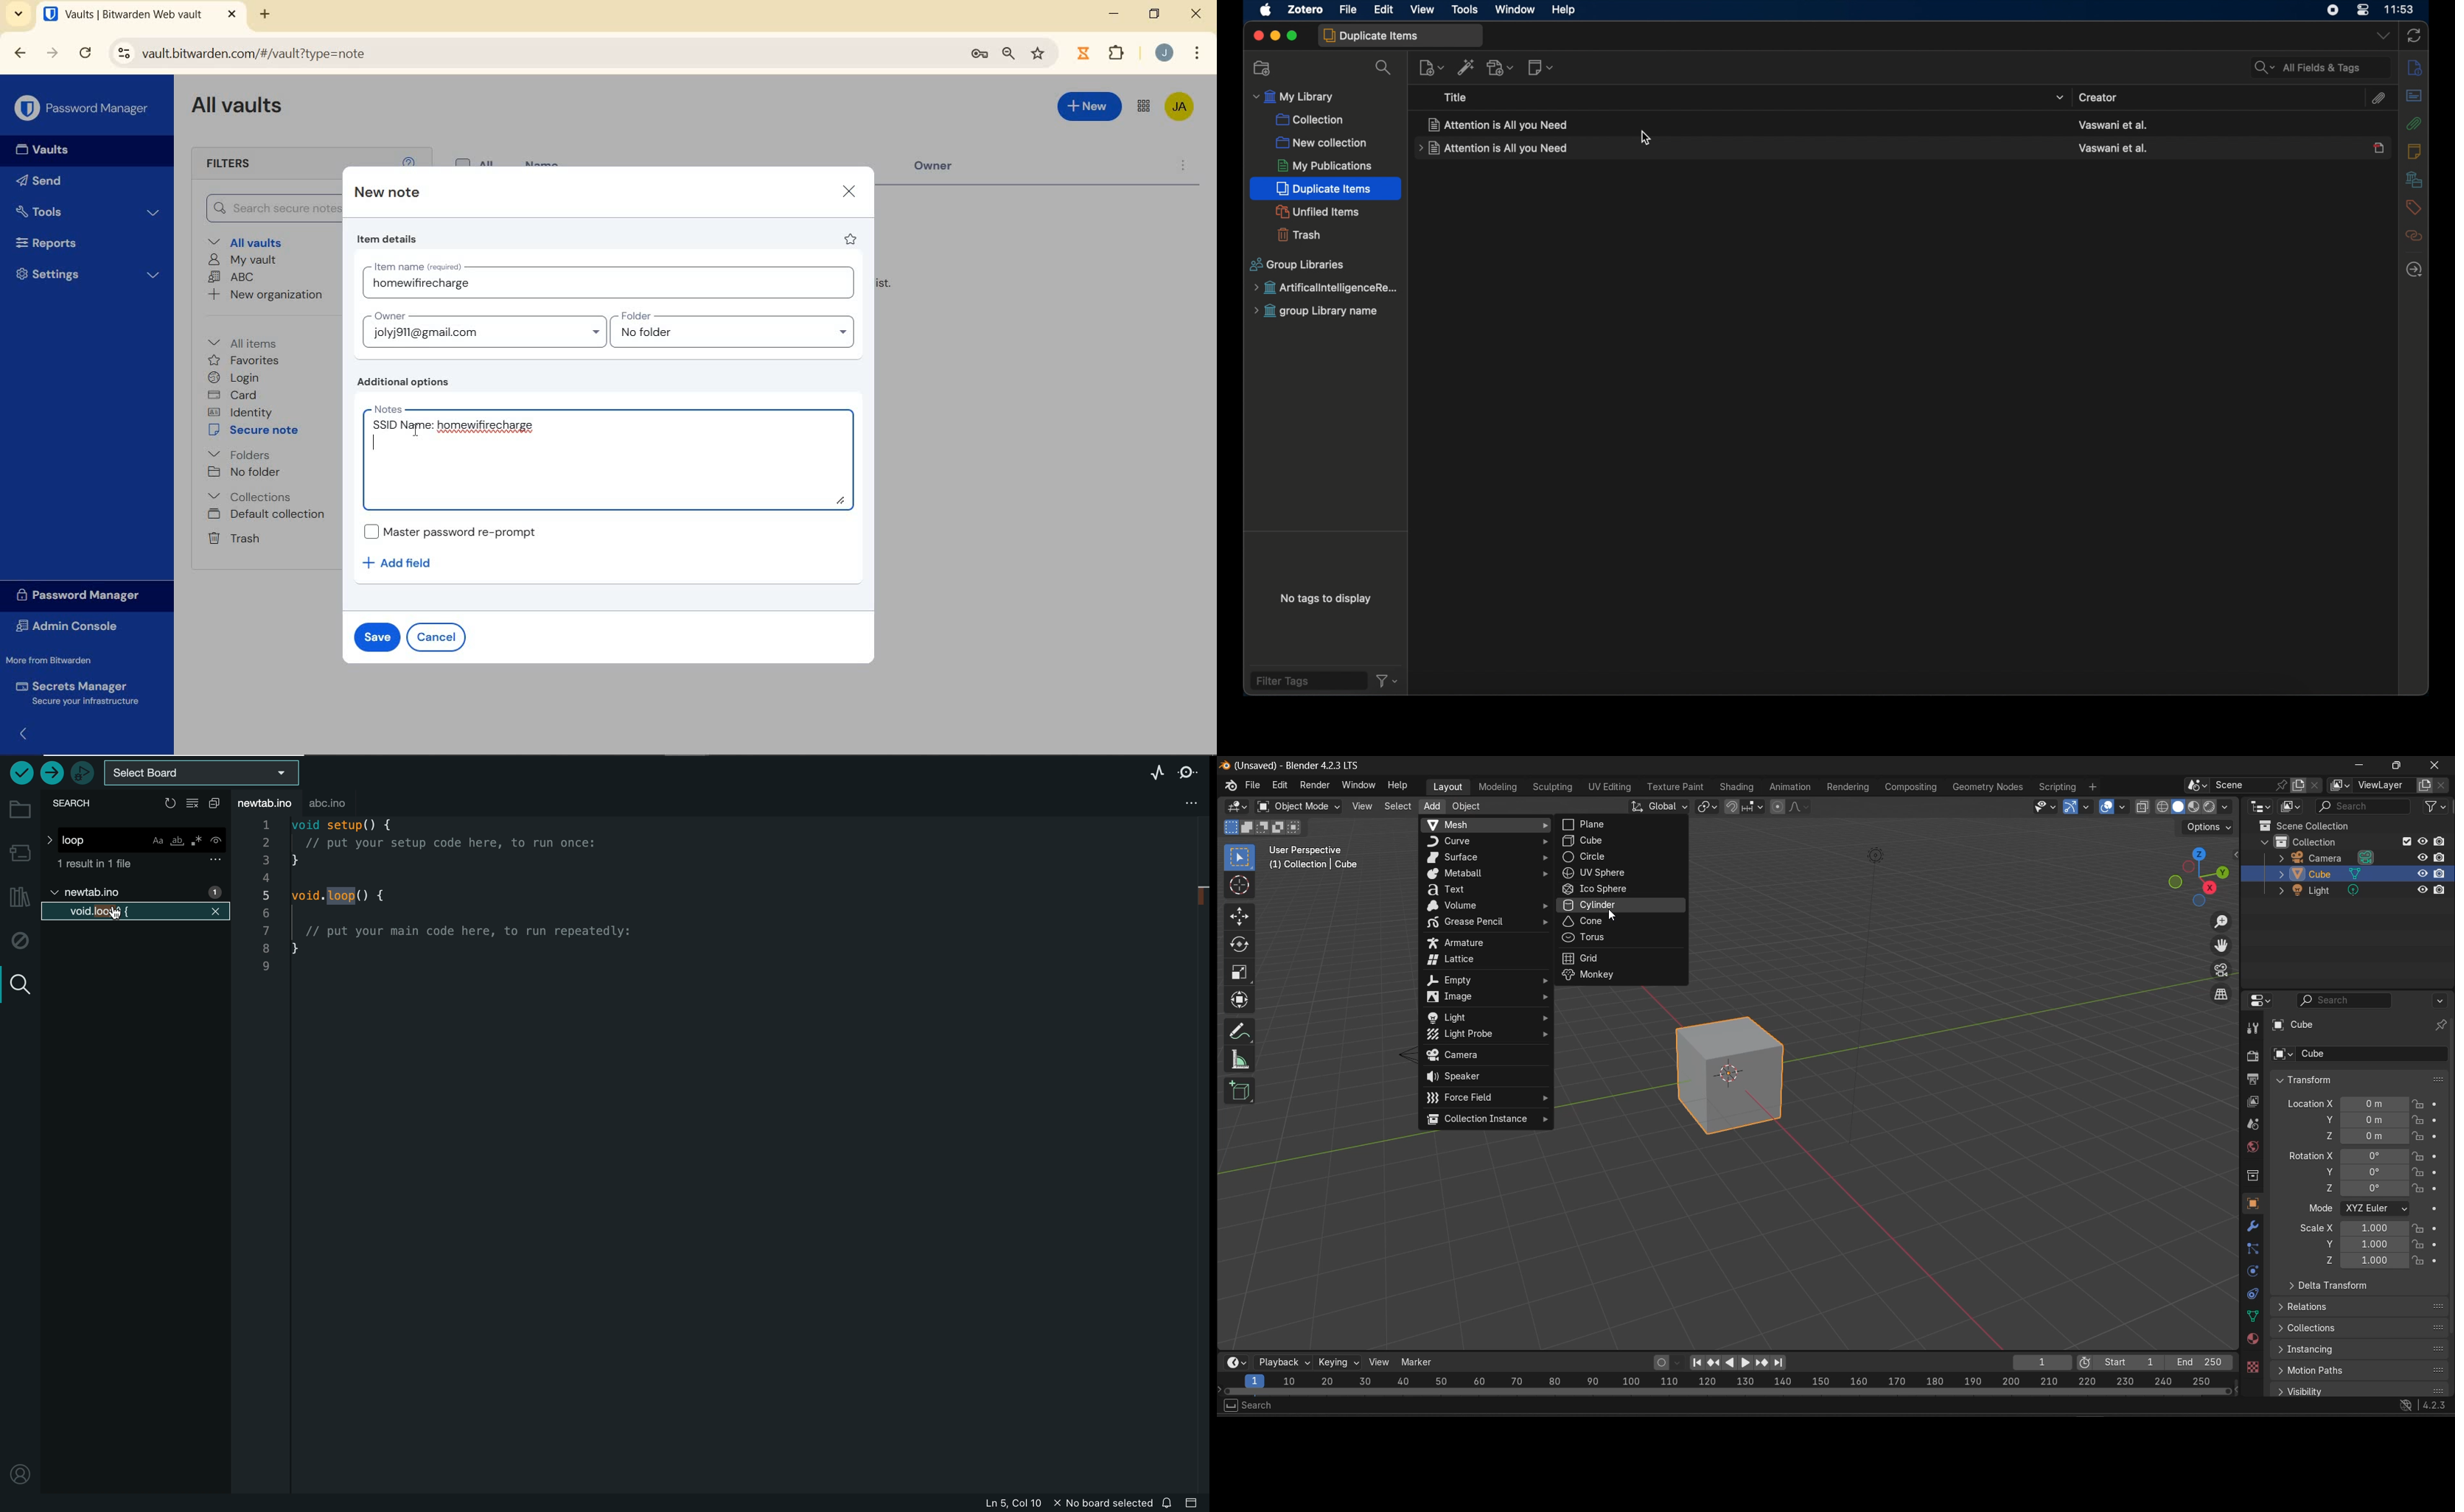 Image resolution: width=2464 pixels, height=1512 pixels. What do you see at coordinates (59, 660) in the screenshot?
I see `More from Bitwarden` at bounding box center [59, 660].